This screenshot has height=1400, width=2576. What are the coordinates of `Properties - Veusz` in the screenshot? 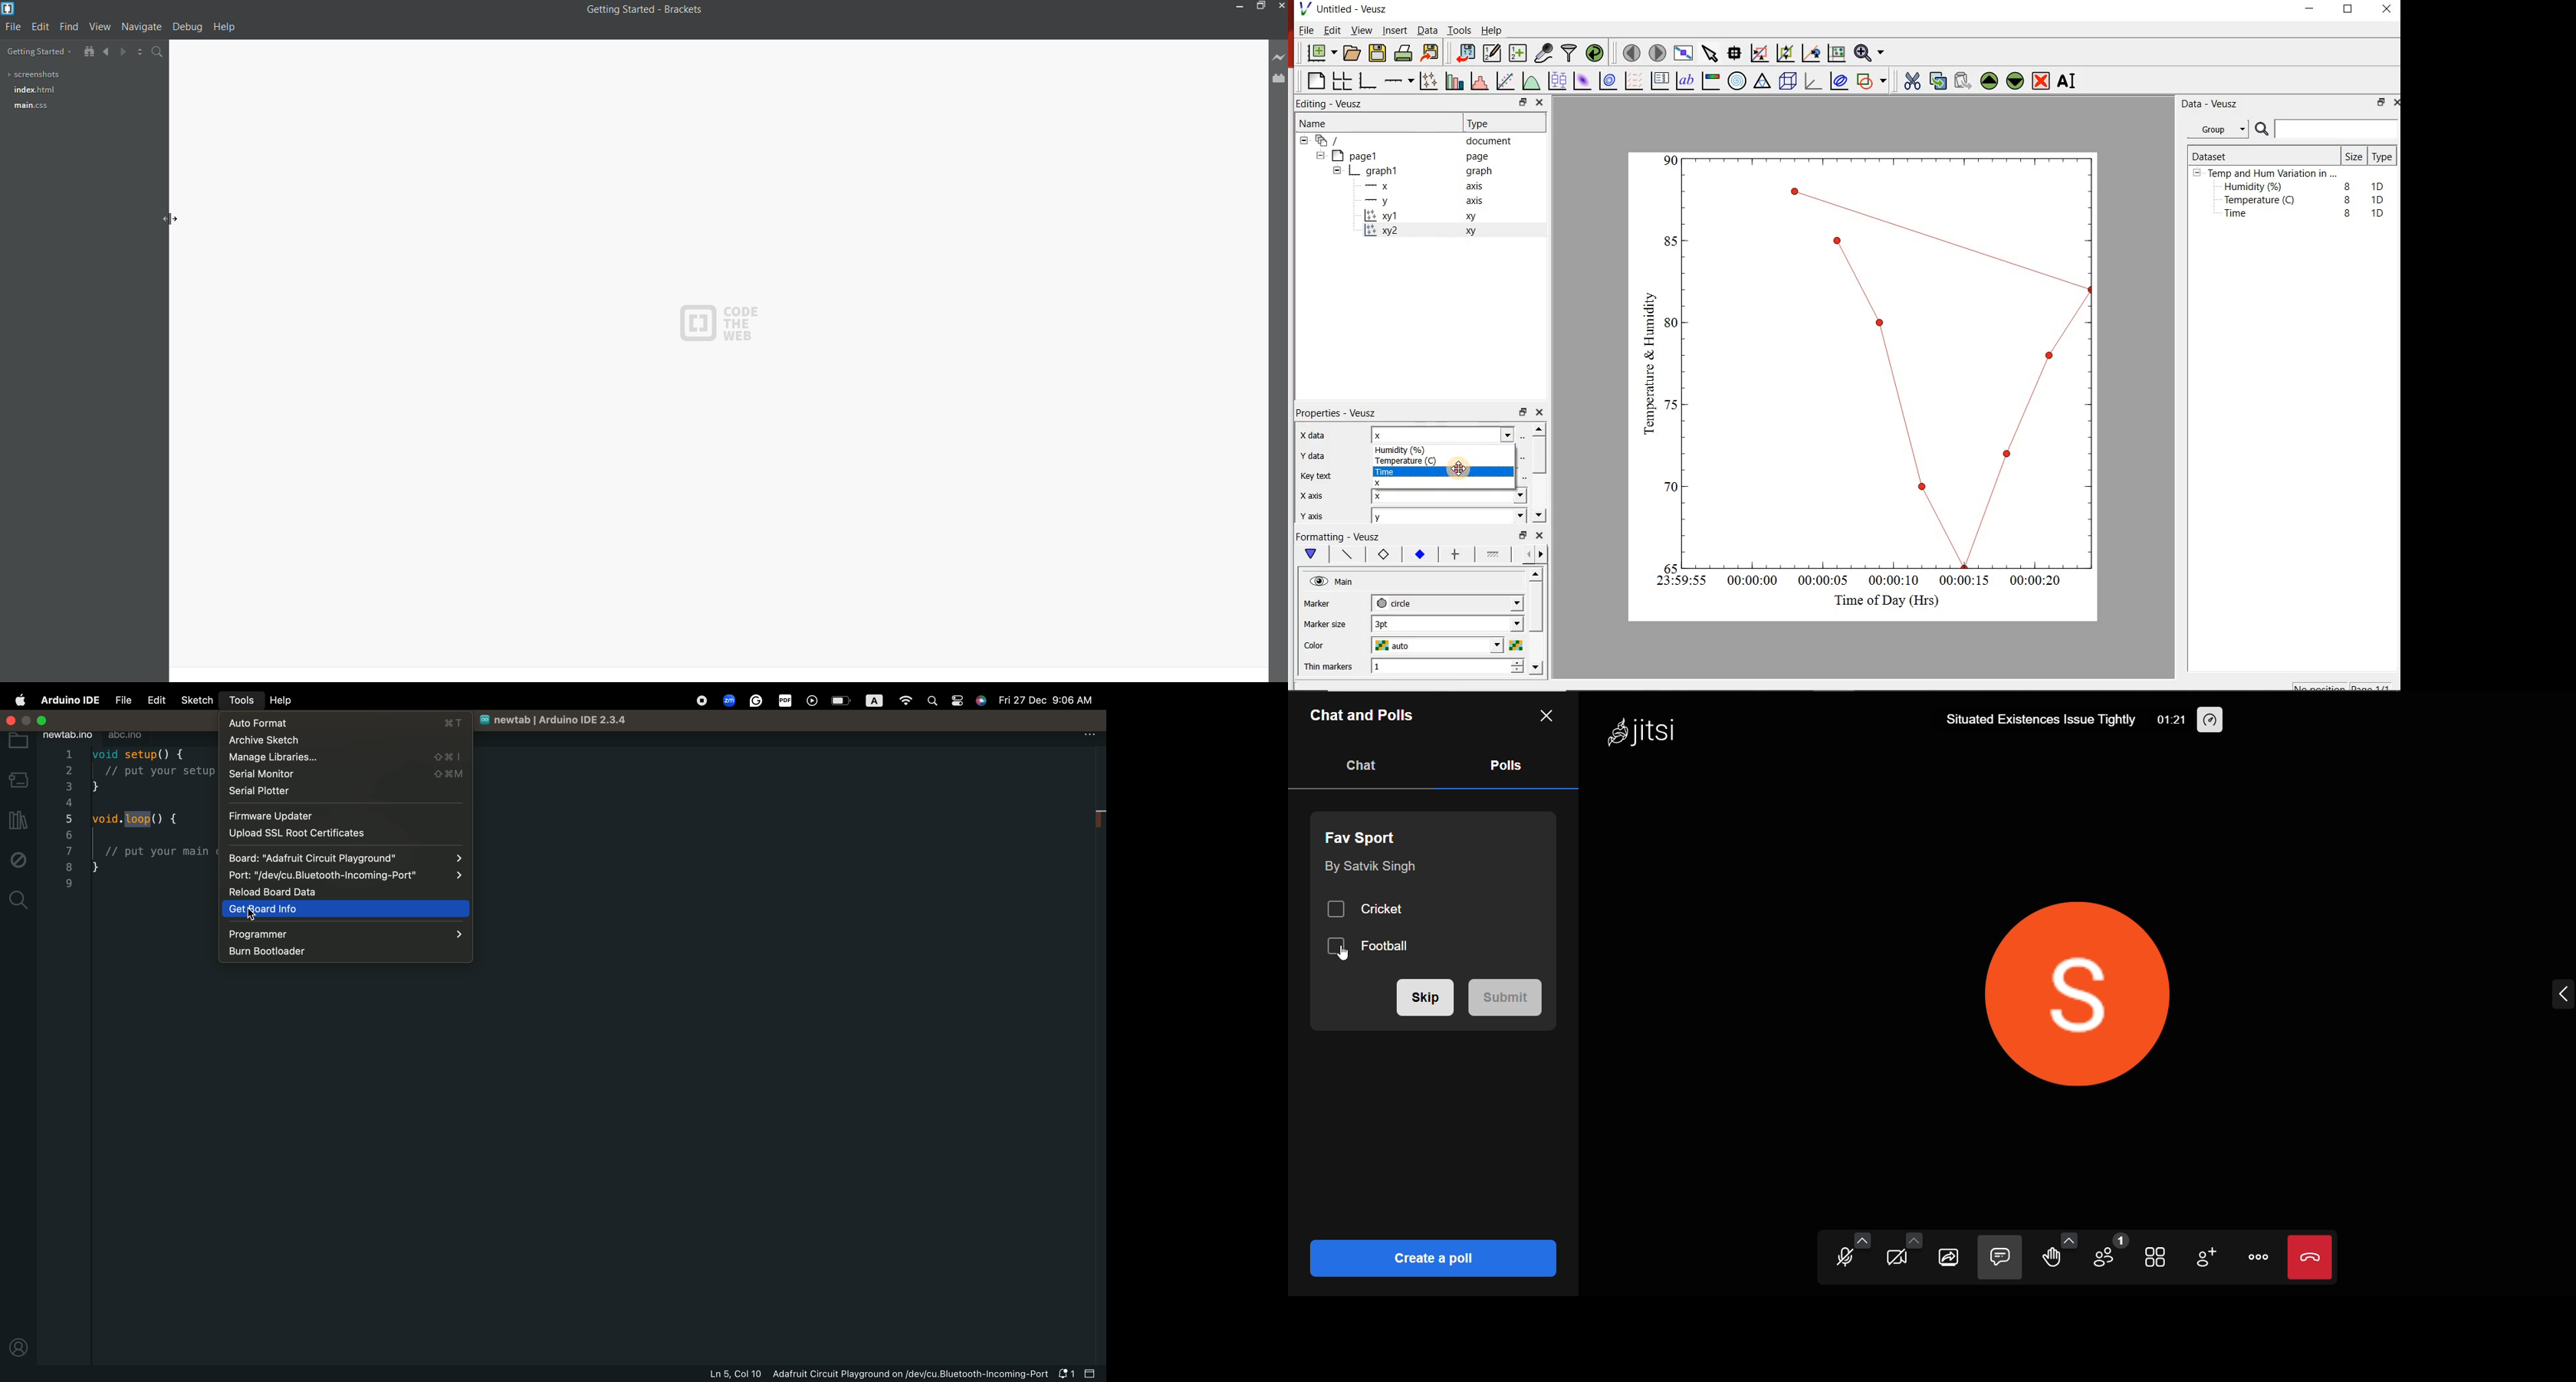 It's located at (1343, 411).